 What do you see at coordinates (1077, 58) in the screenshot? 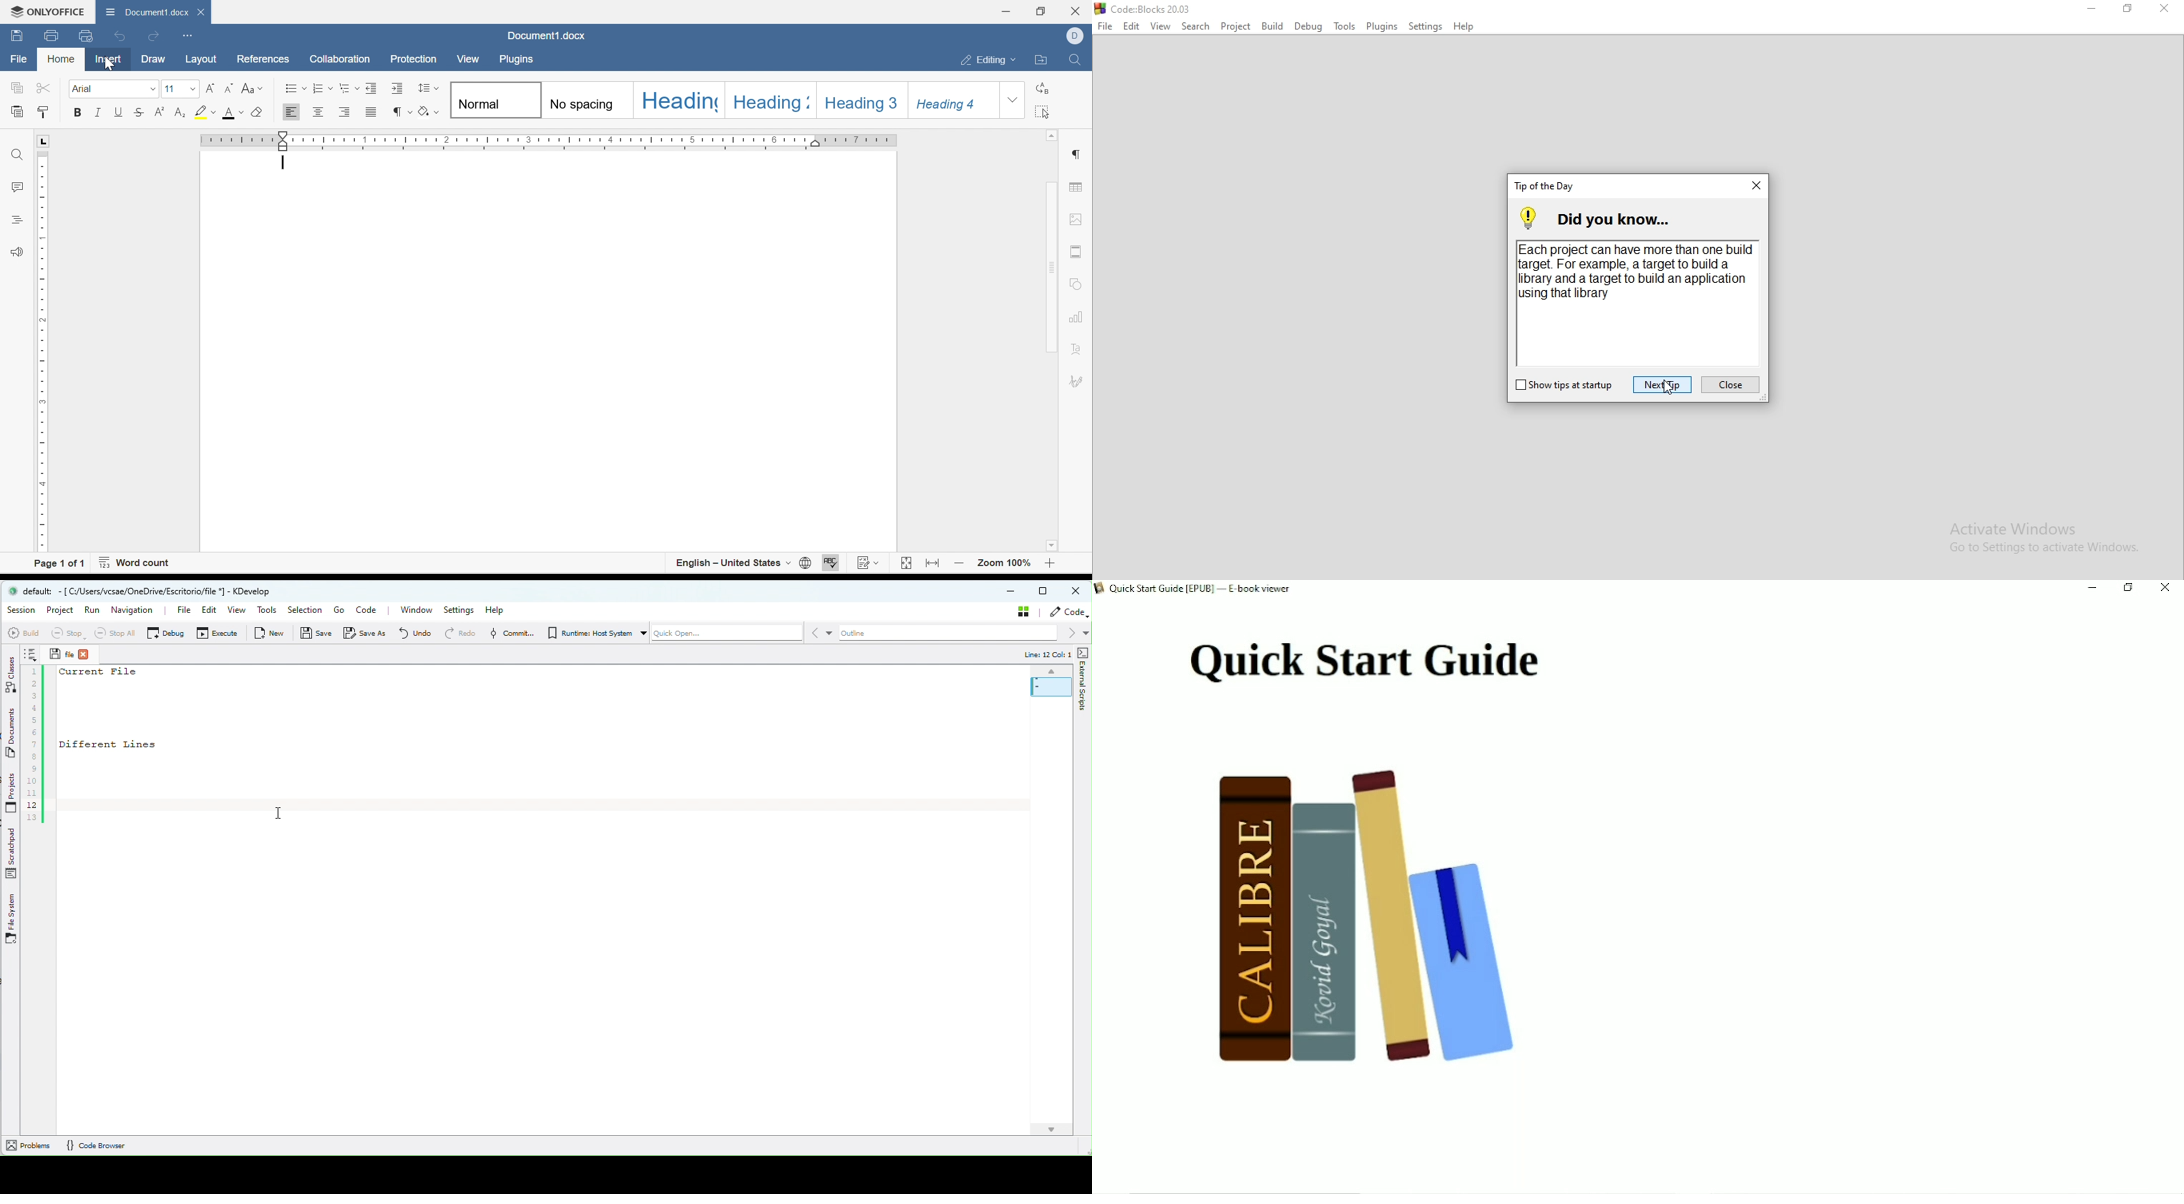
I see `Search` at bounding box center [1077, 58].